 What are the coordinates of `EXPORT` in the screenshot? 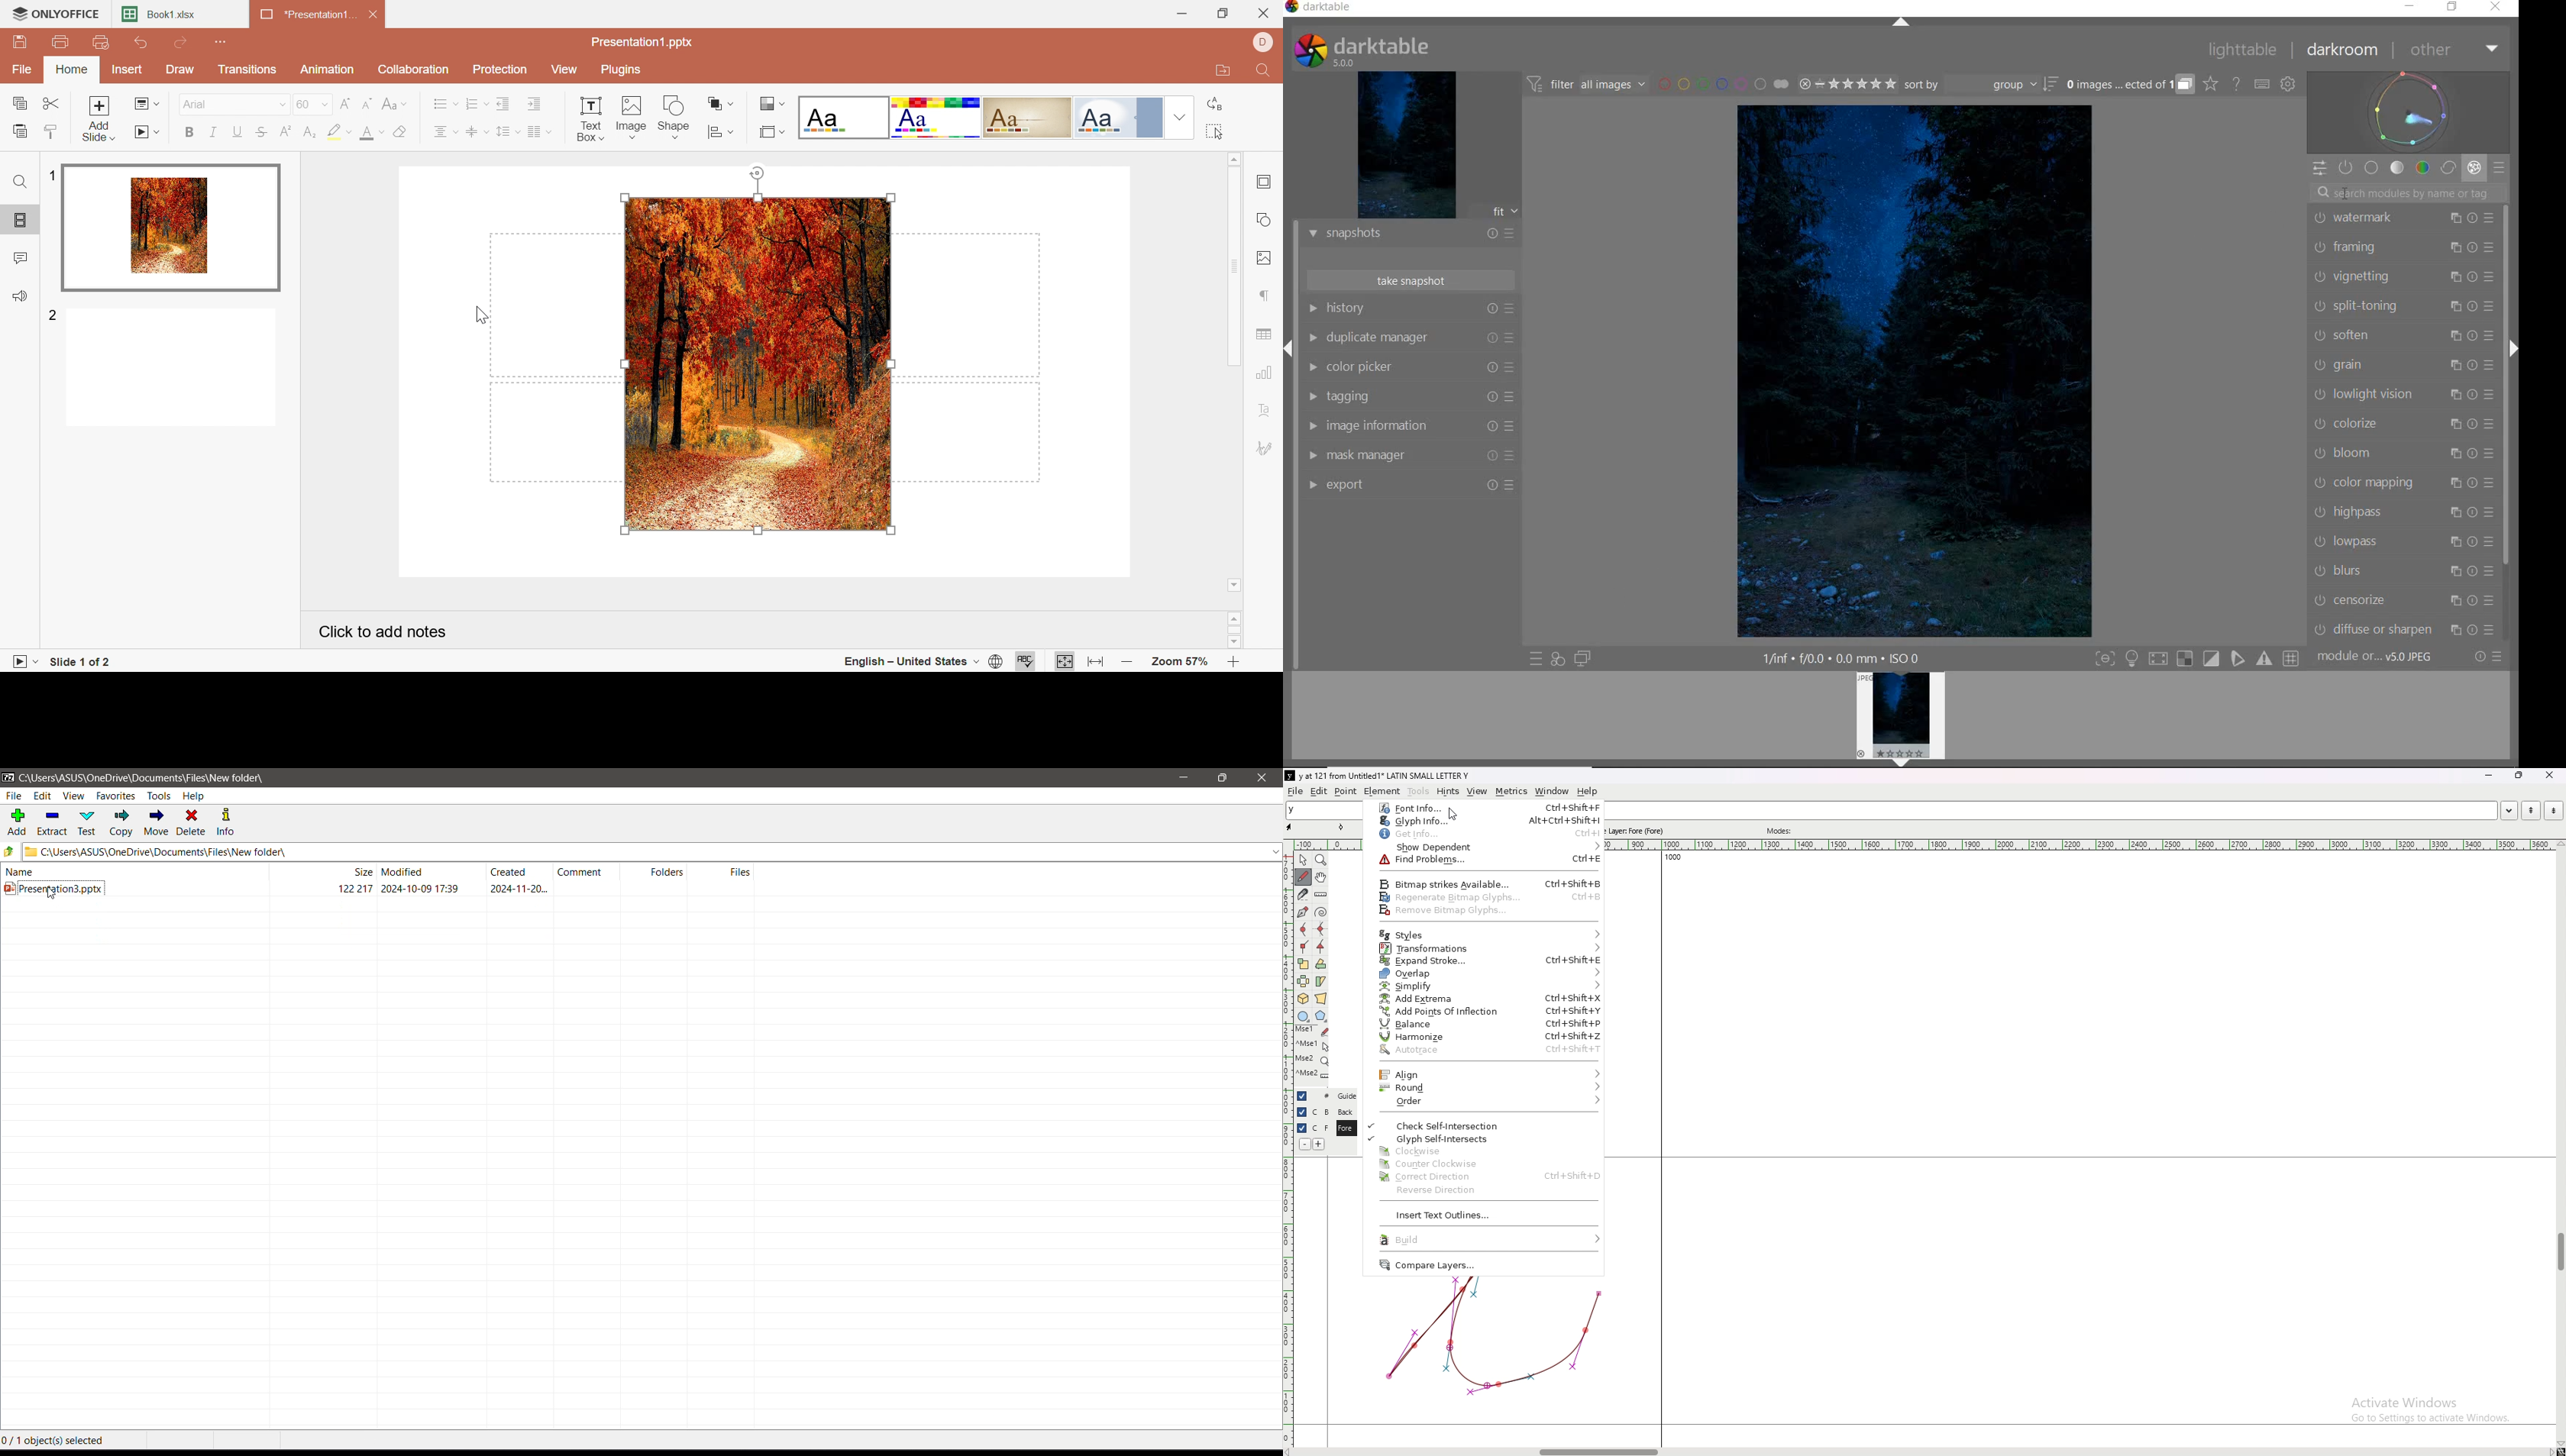 It's located at (1410, 486).